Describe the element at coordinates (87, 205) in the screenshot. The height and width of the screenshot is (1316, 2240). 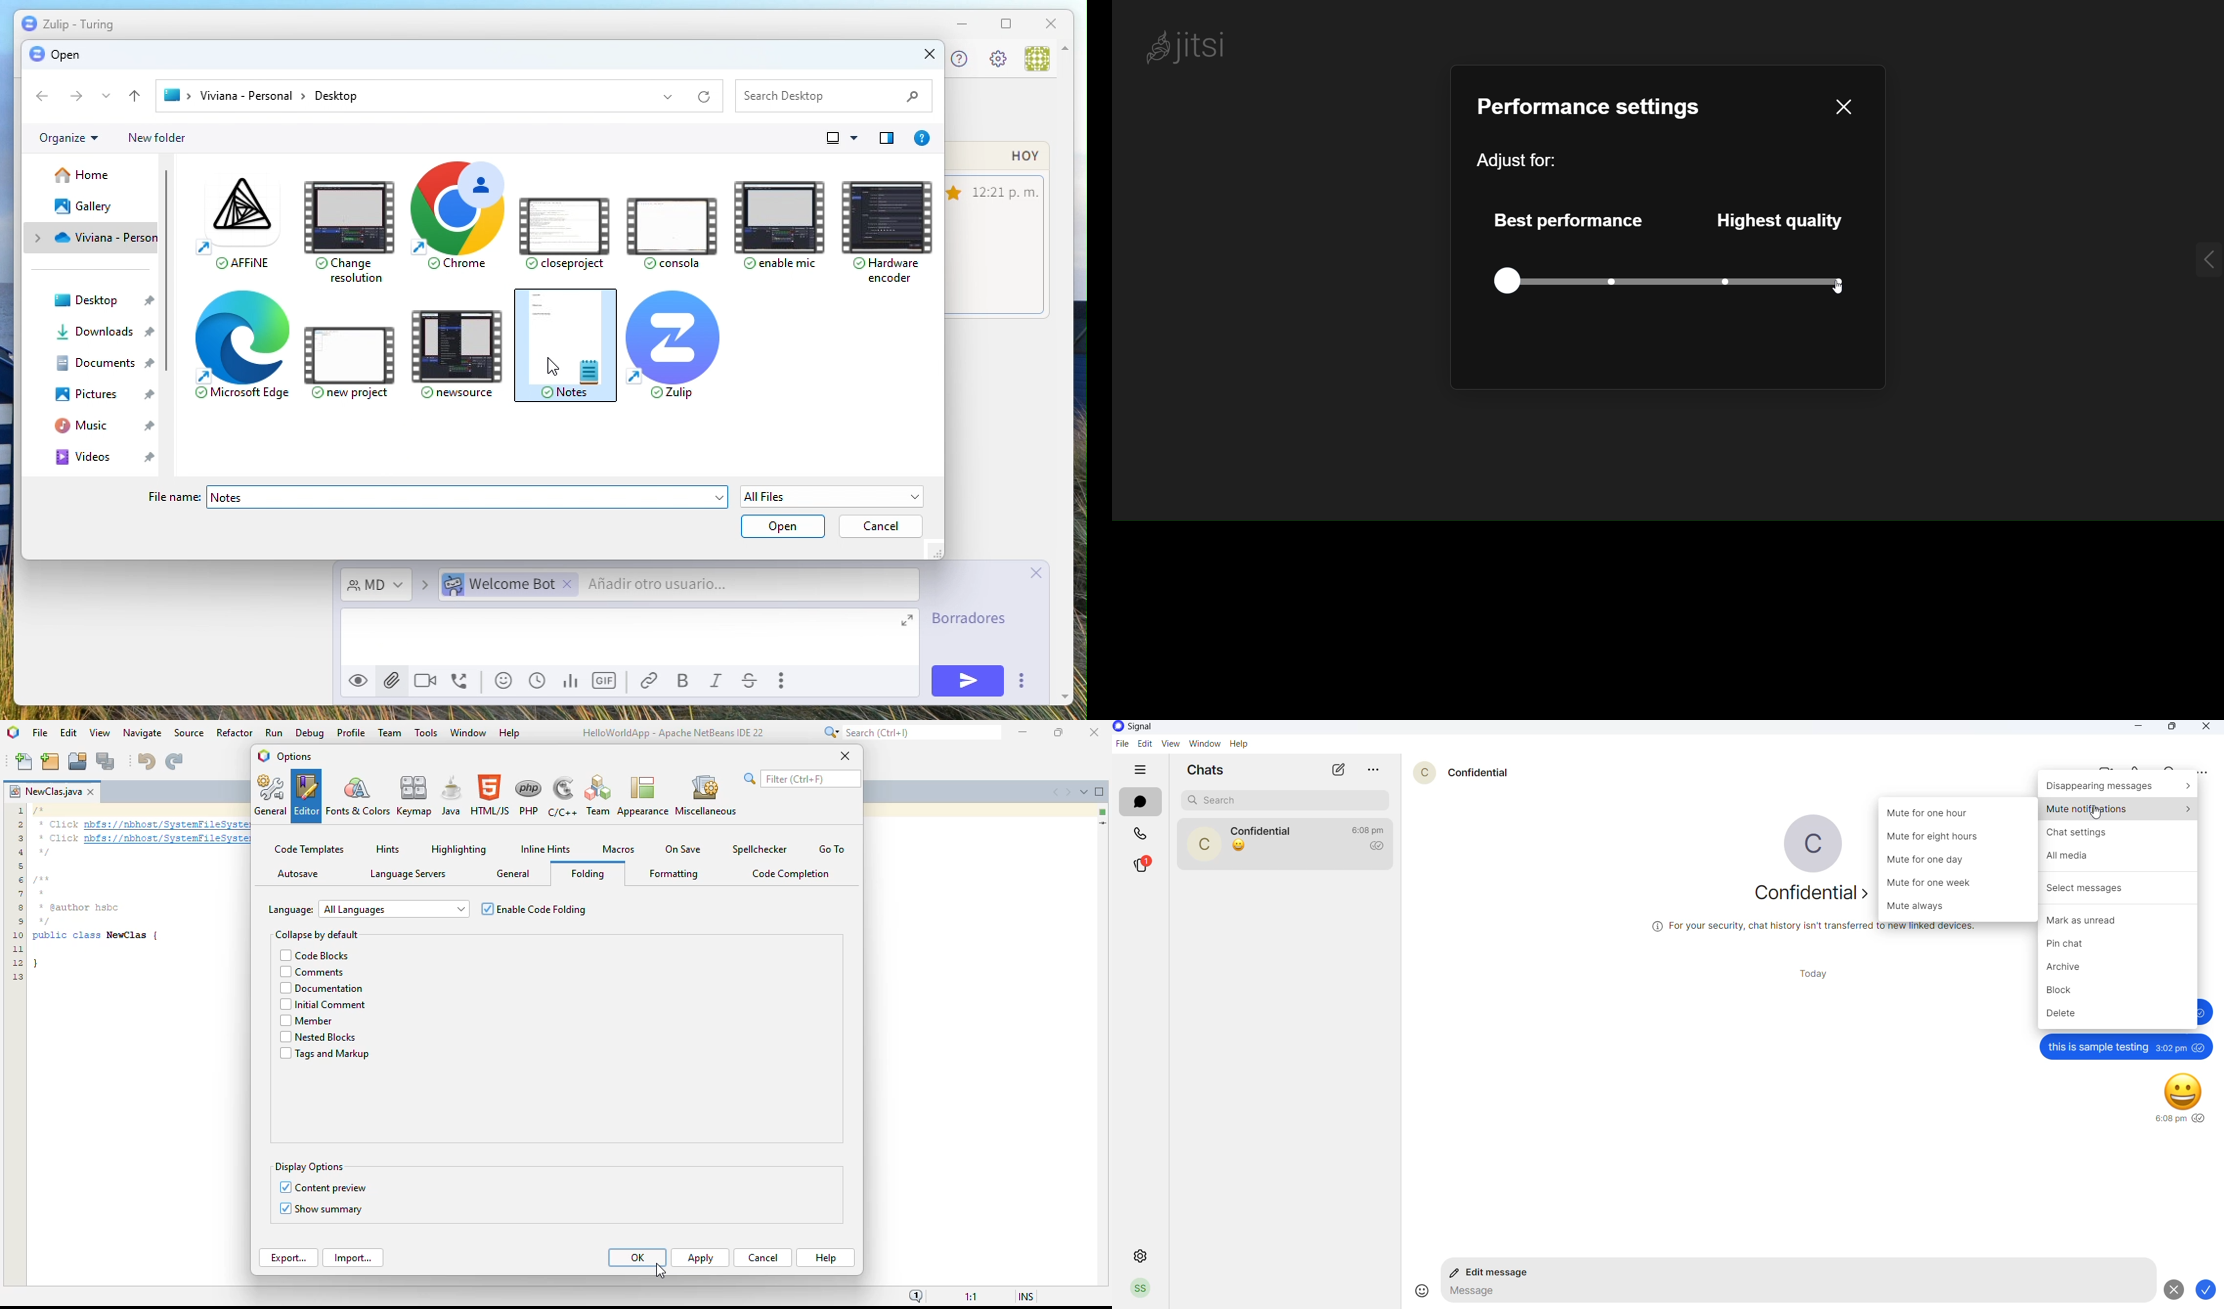
I see `Gallery` at that location.